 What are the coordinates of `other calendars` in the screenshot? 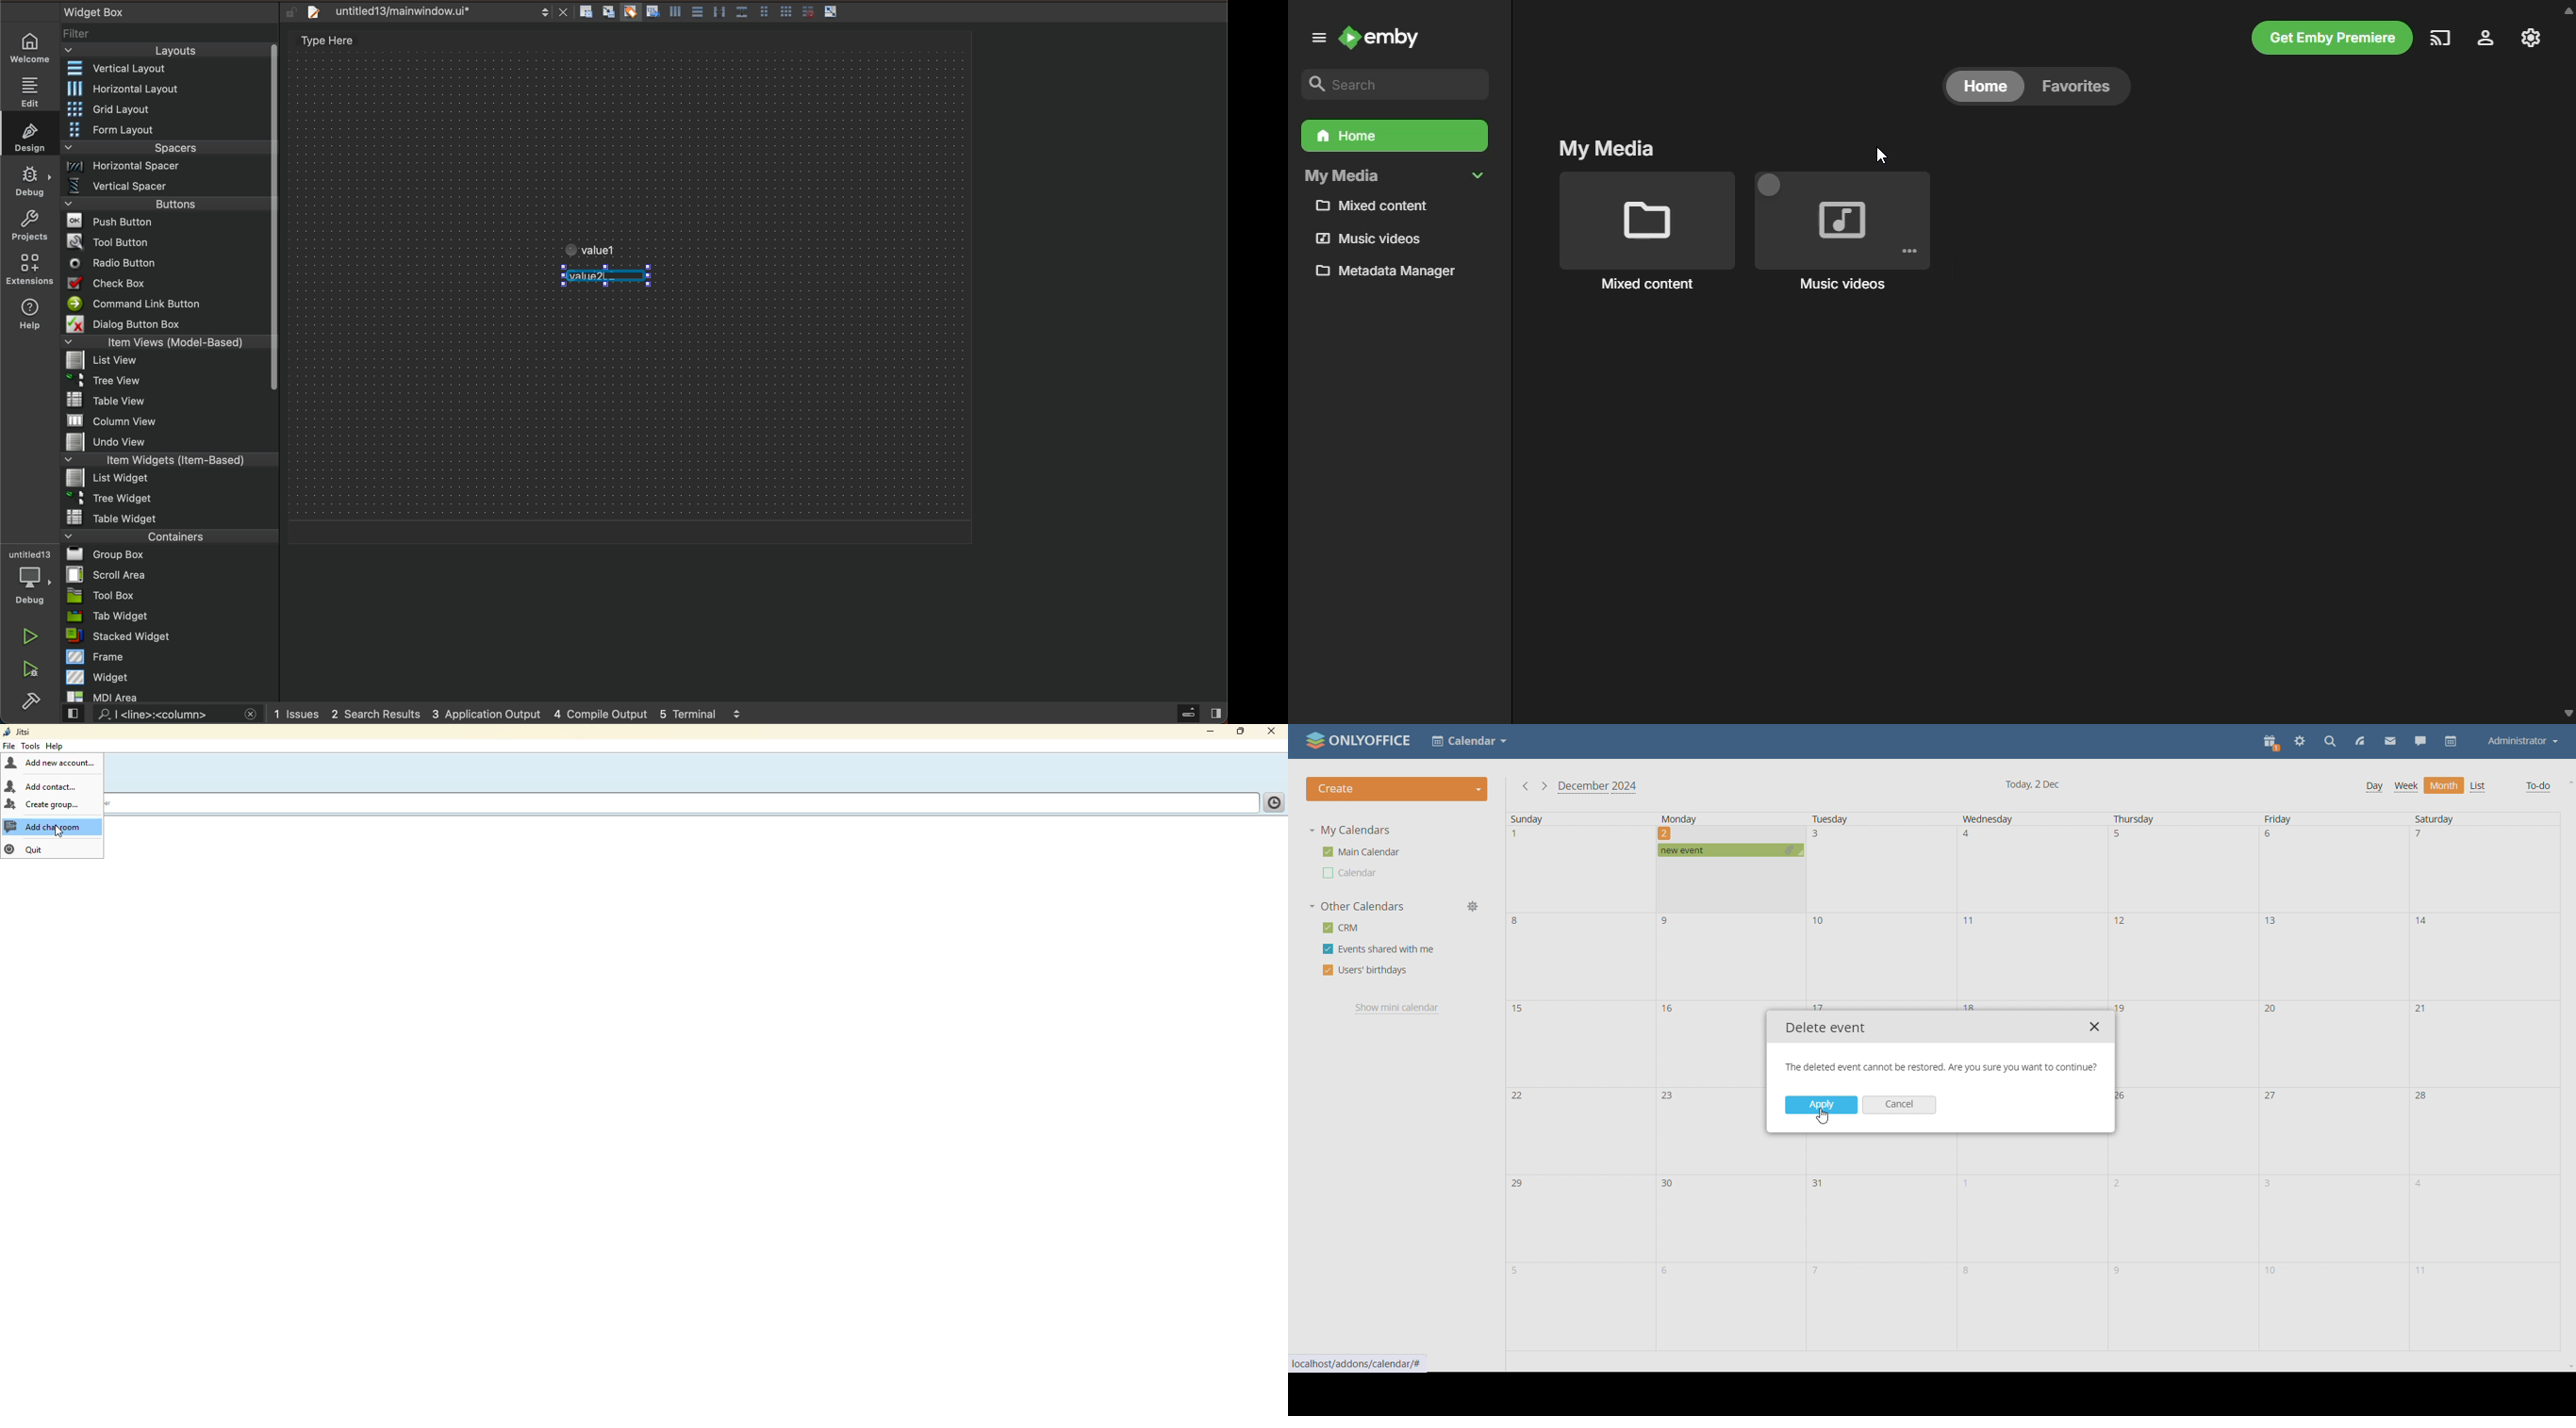 It's located at (1356, 906).